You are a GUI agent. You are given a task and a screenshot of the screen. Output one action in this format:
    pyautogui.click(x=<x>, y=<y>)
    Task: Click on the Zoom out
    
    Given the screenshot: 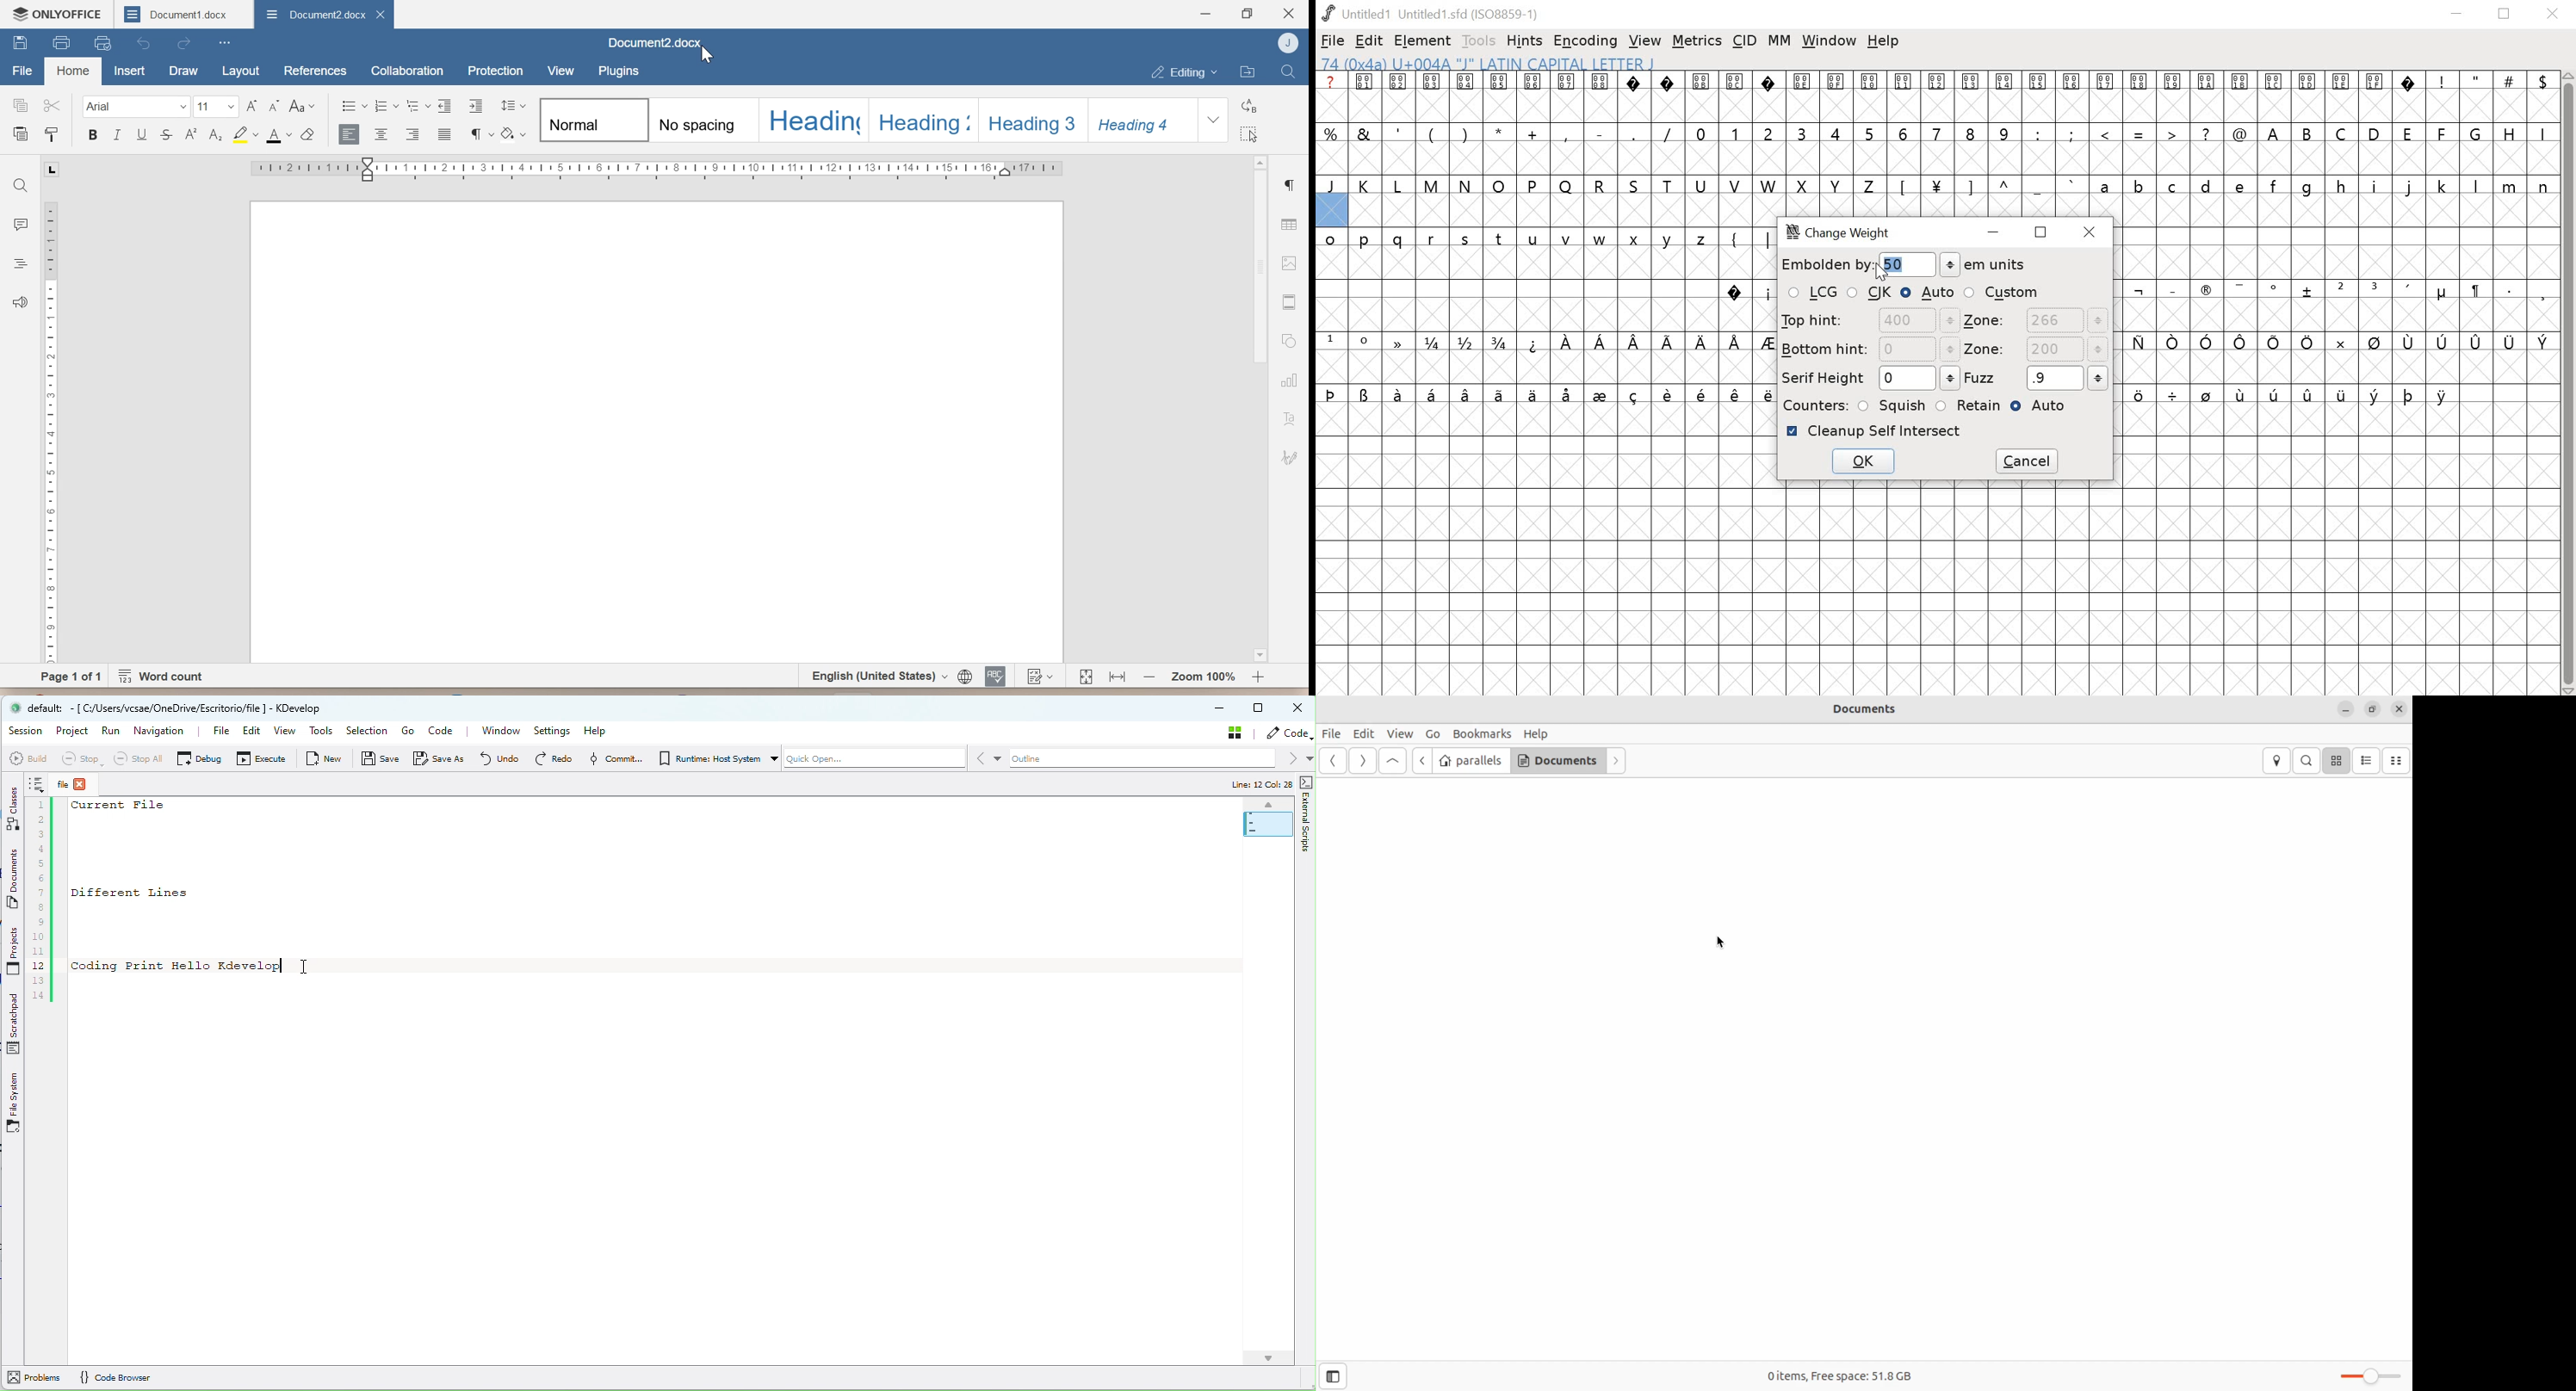 What is the action you would take?
    pyautogui.click(x=1117, y=676)
    